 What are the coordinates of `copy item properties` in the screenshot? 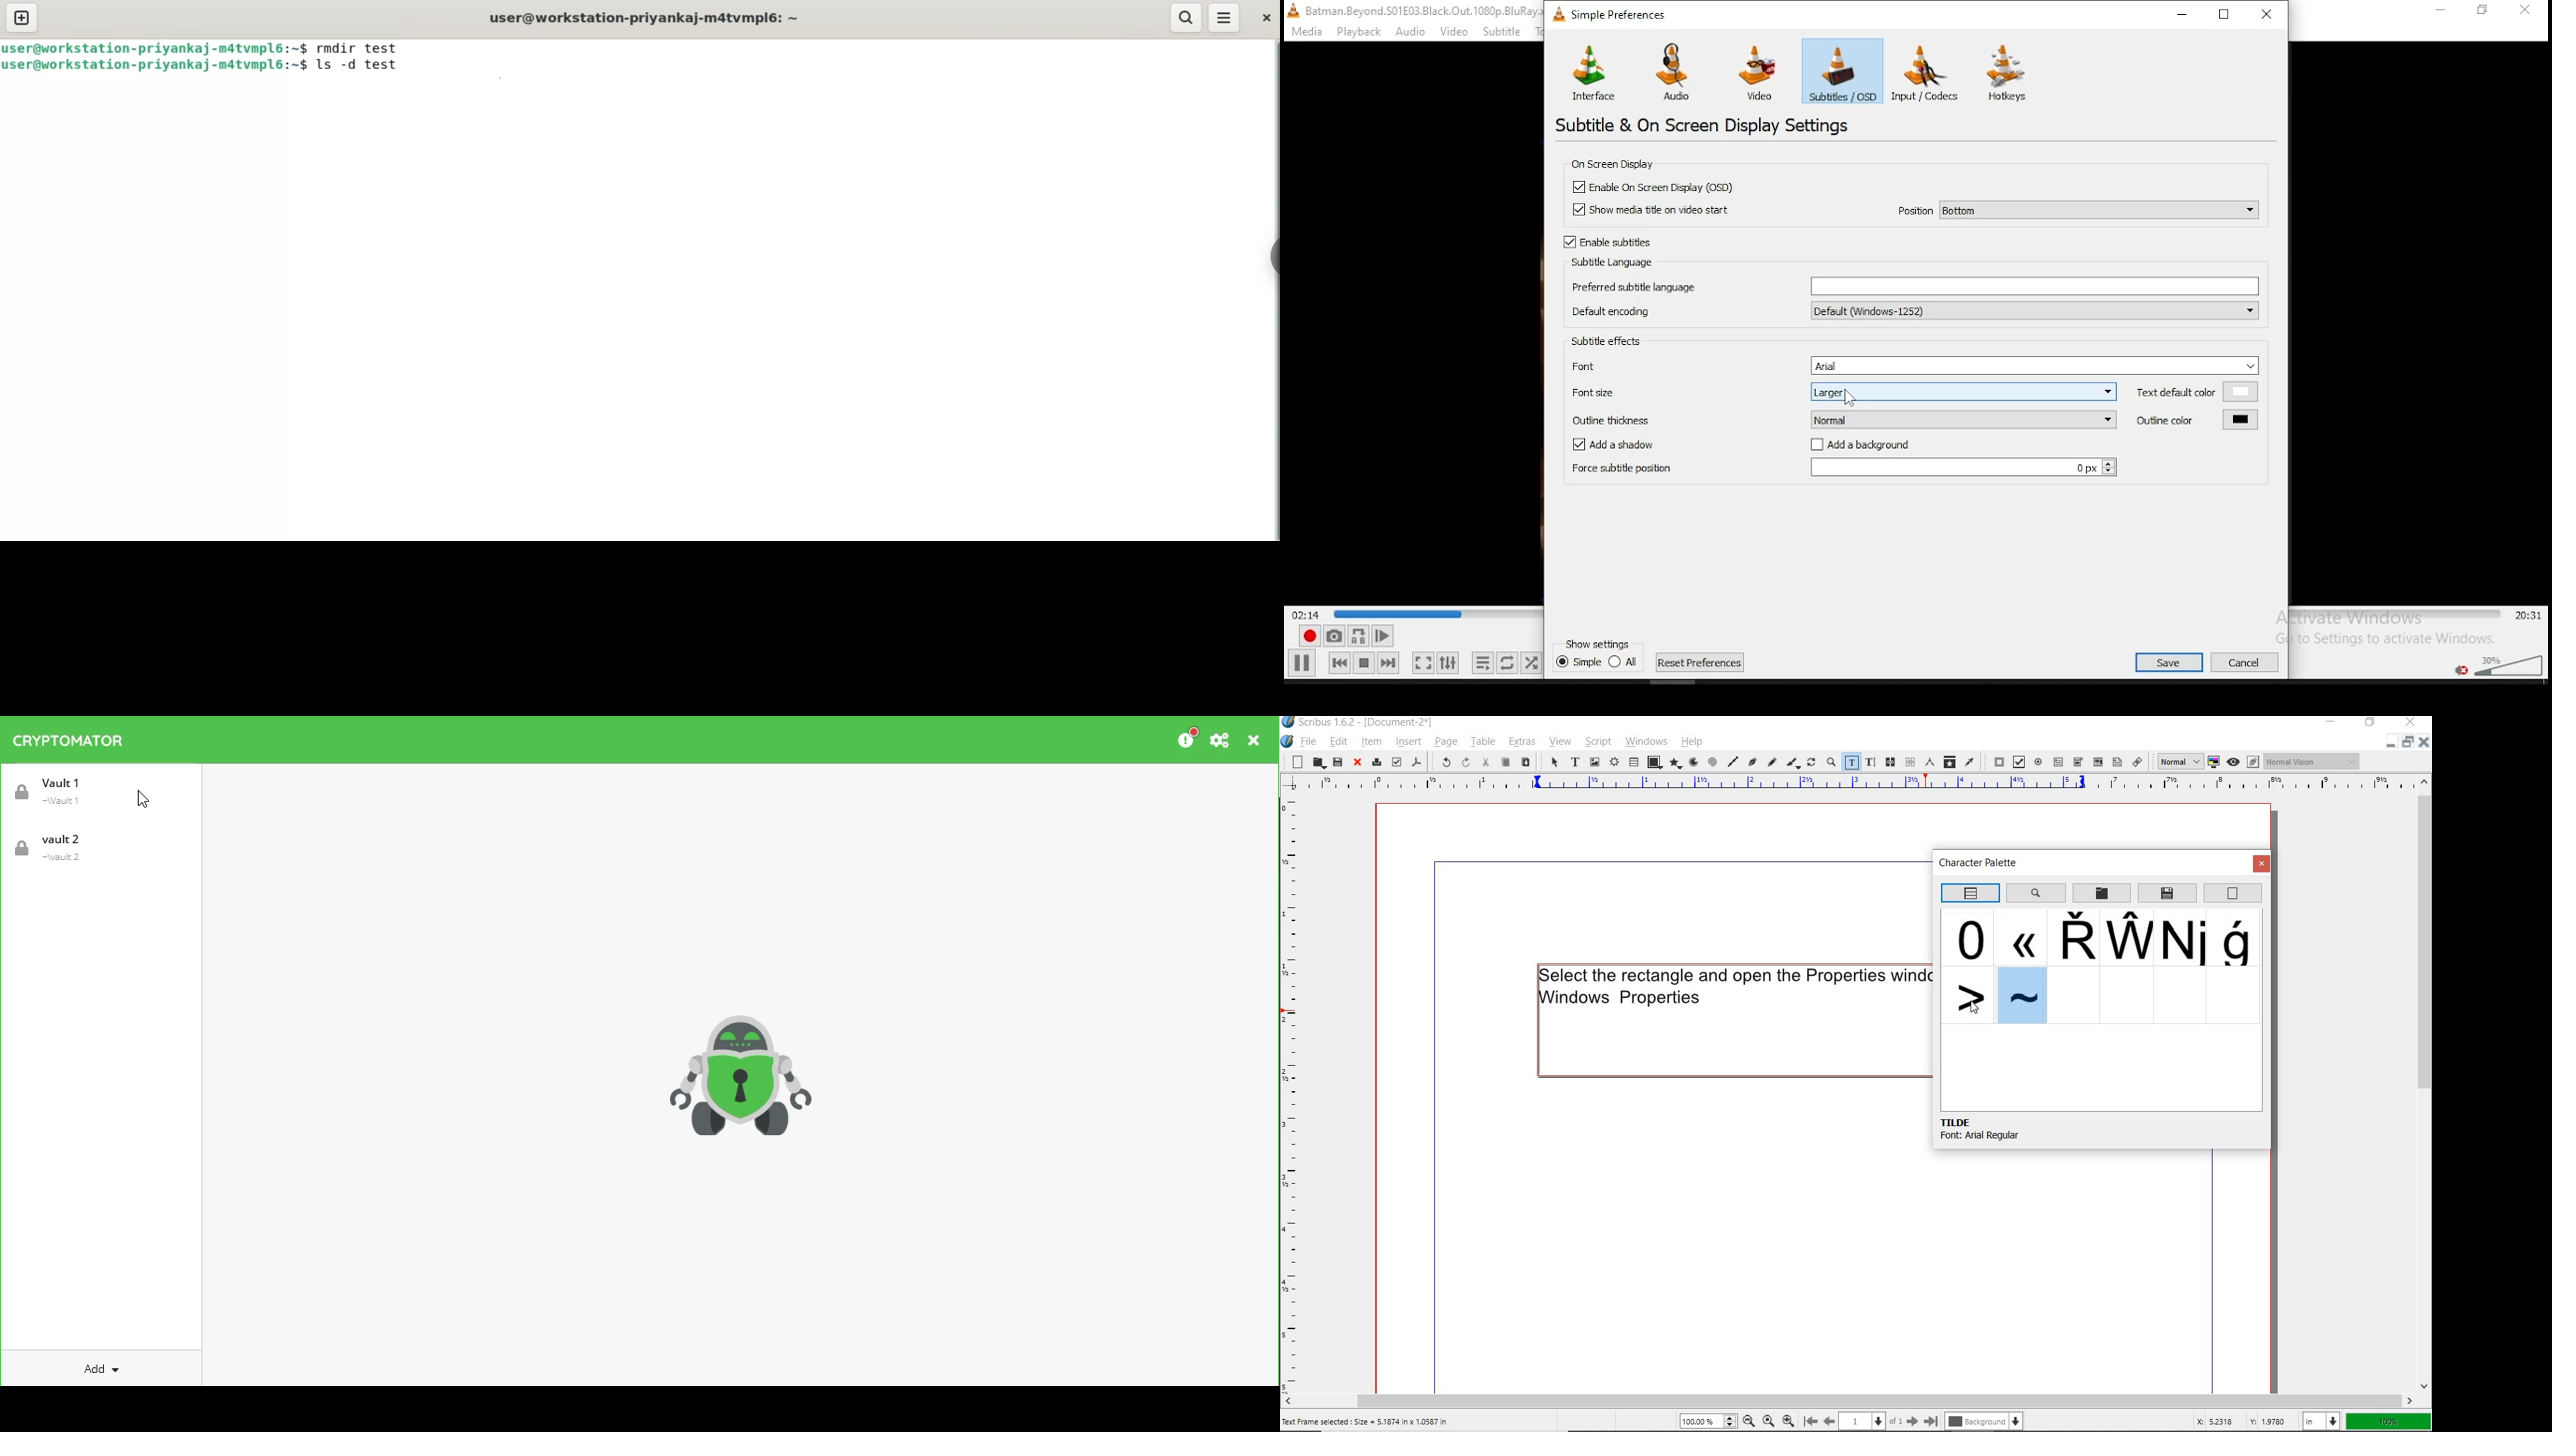 It's located at (1949, 761).